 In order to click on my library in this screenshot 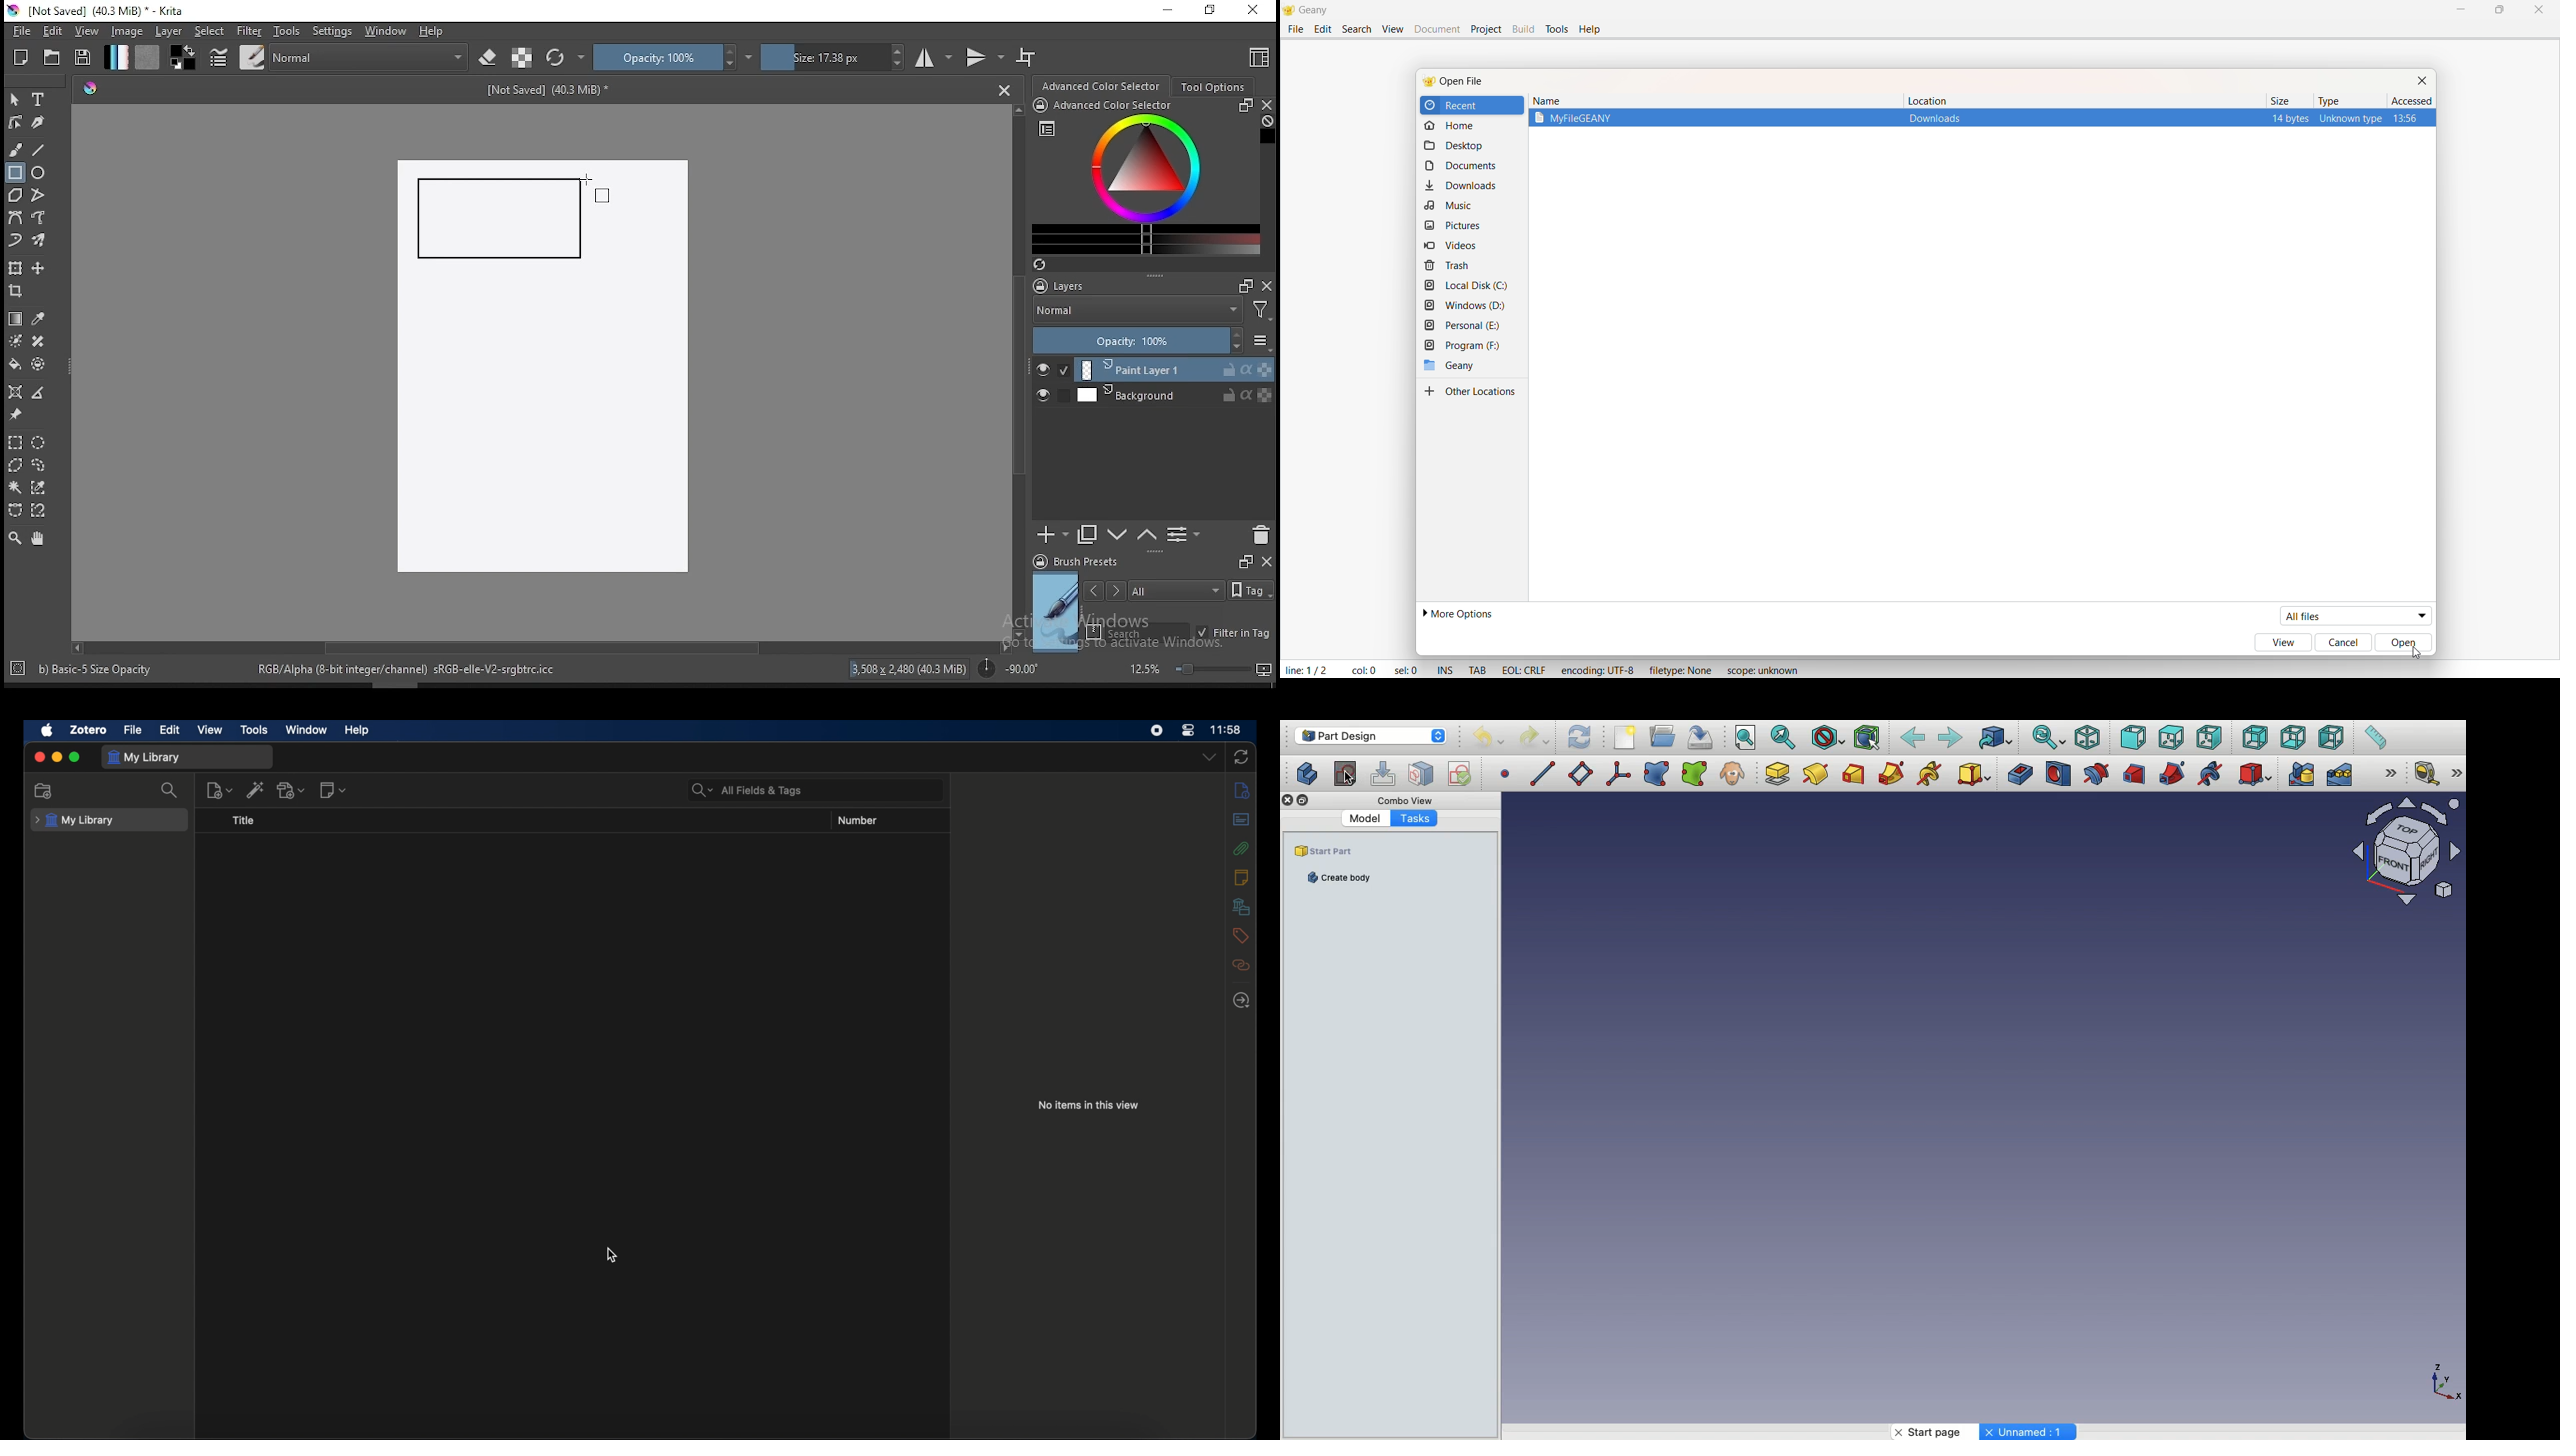, I will do `click(144, 757)`.